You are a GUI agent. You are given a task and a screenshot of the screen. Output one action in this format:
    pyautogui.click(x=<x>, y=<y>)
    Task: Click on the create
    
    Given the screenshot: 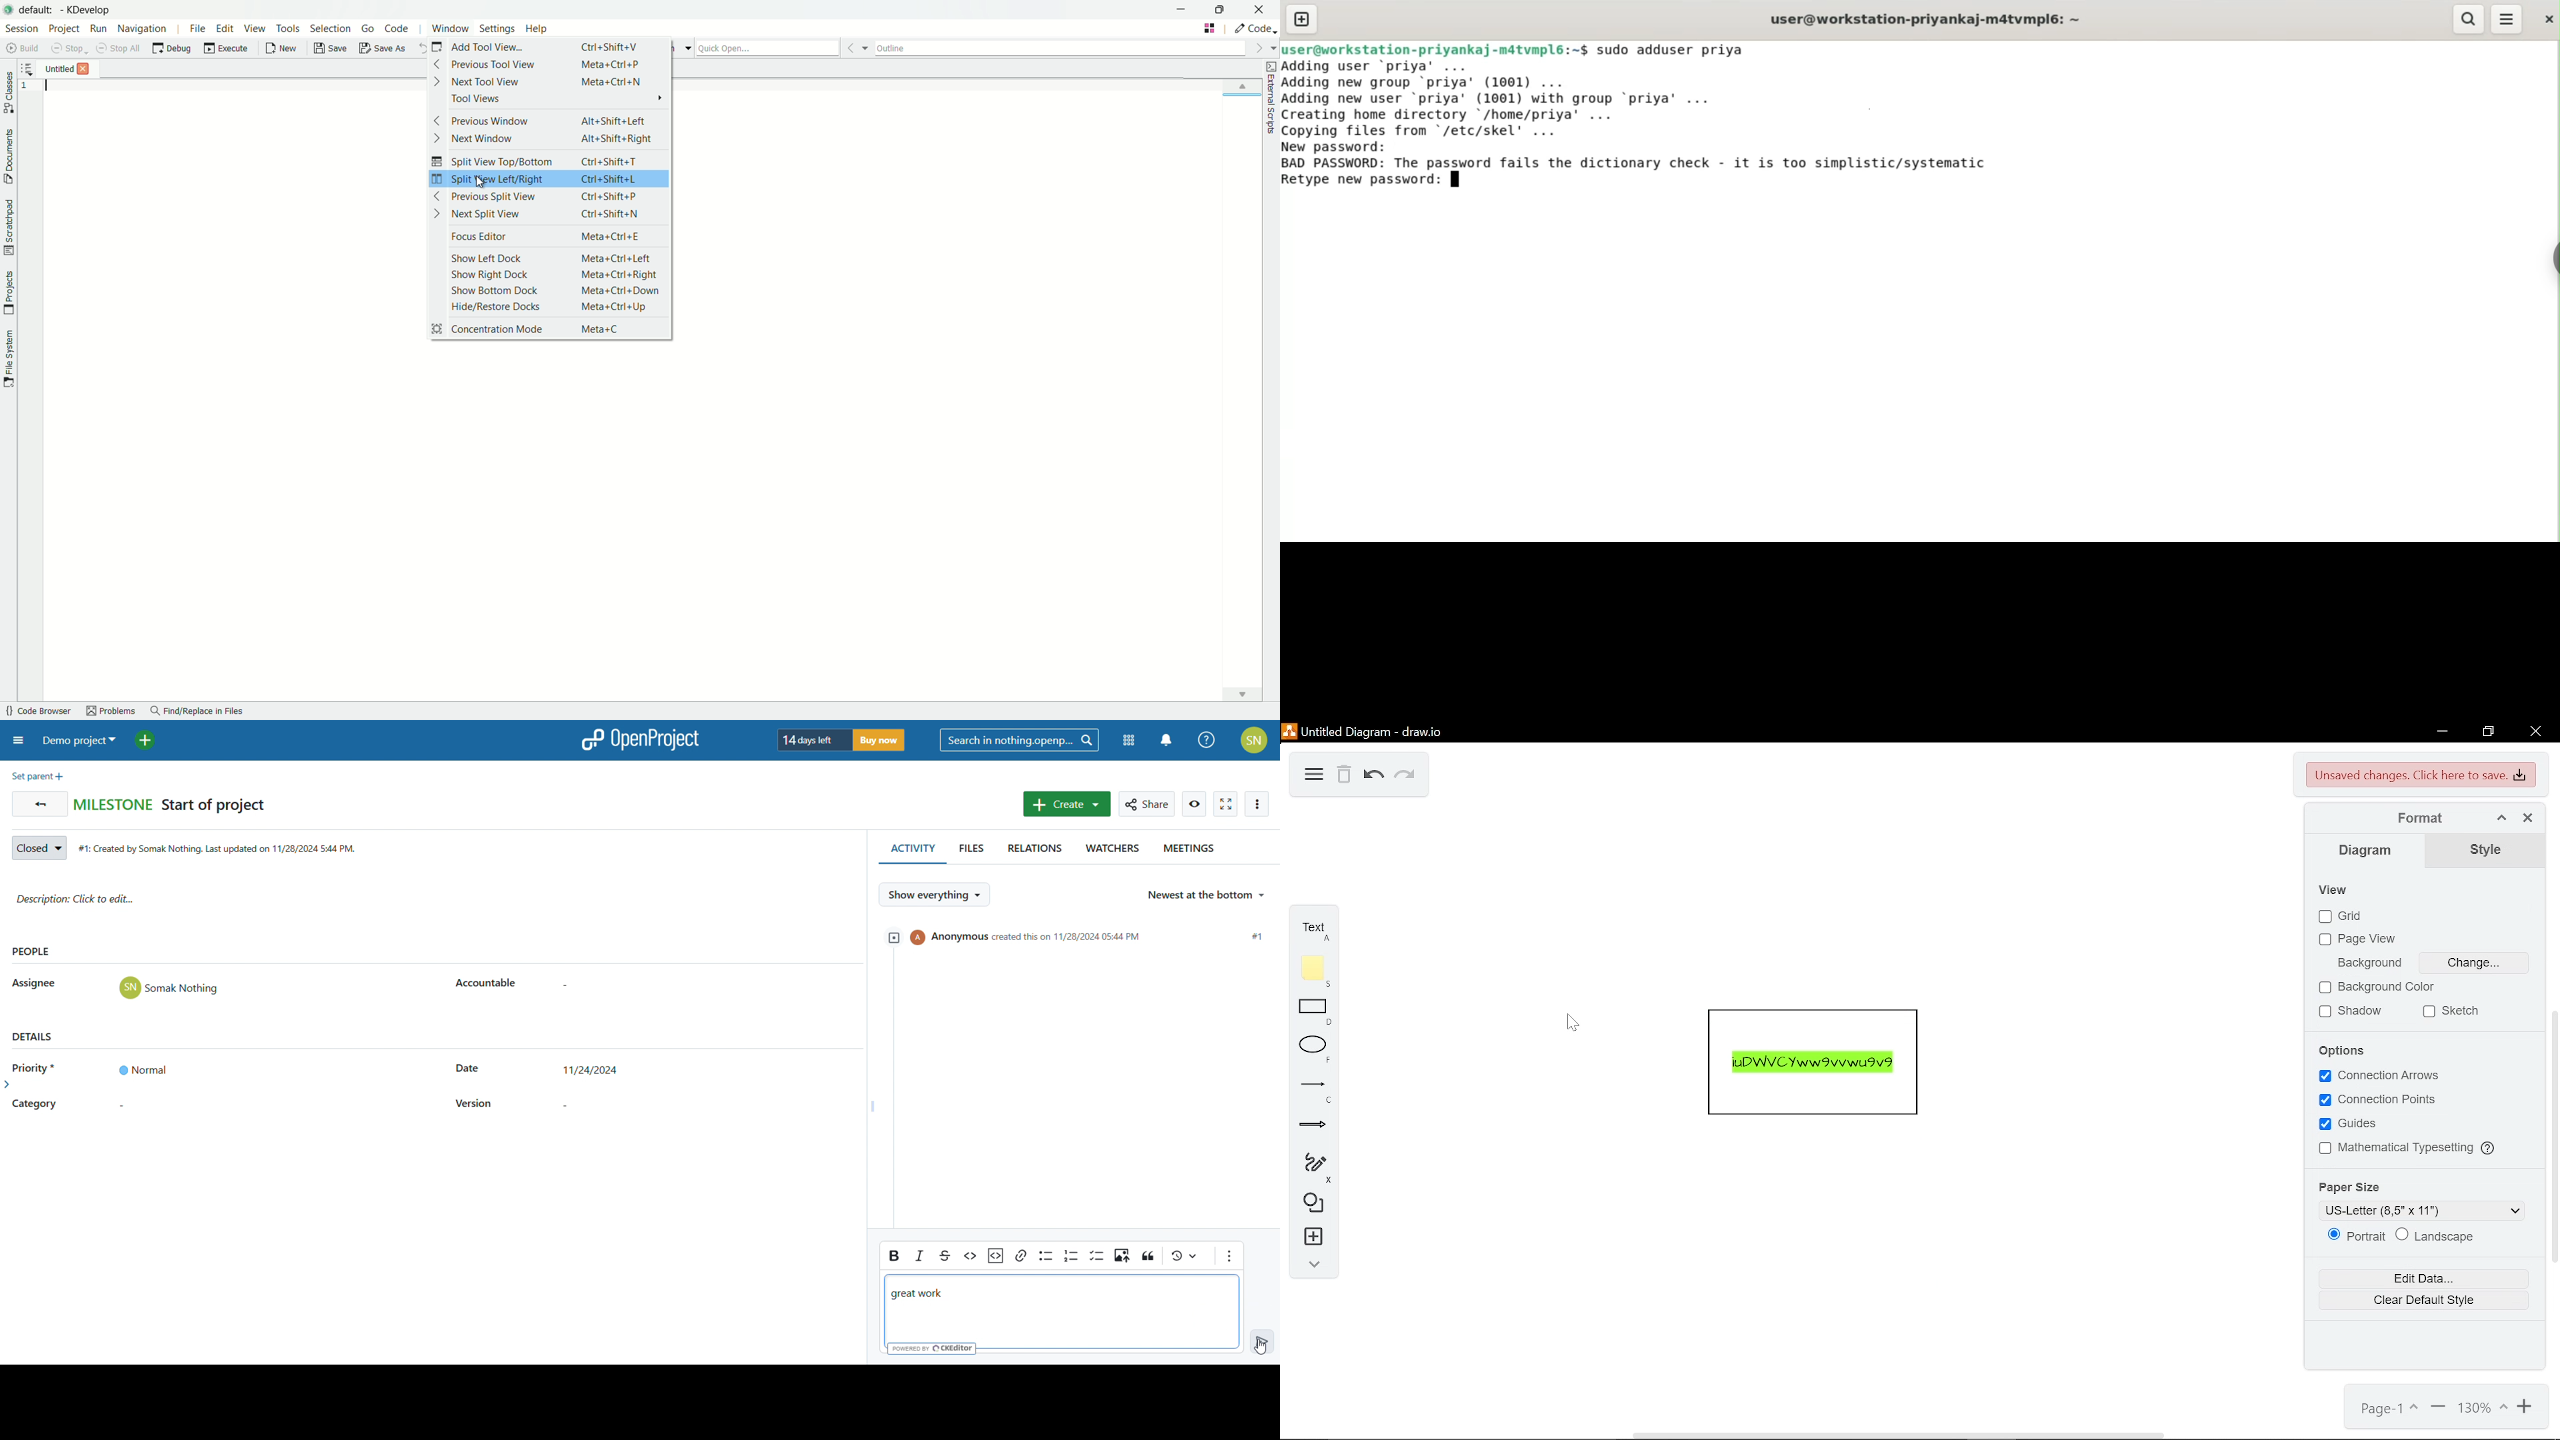 What is the action you would take?
    pyautogui.click(x=1067, y=803)
    